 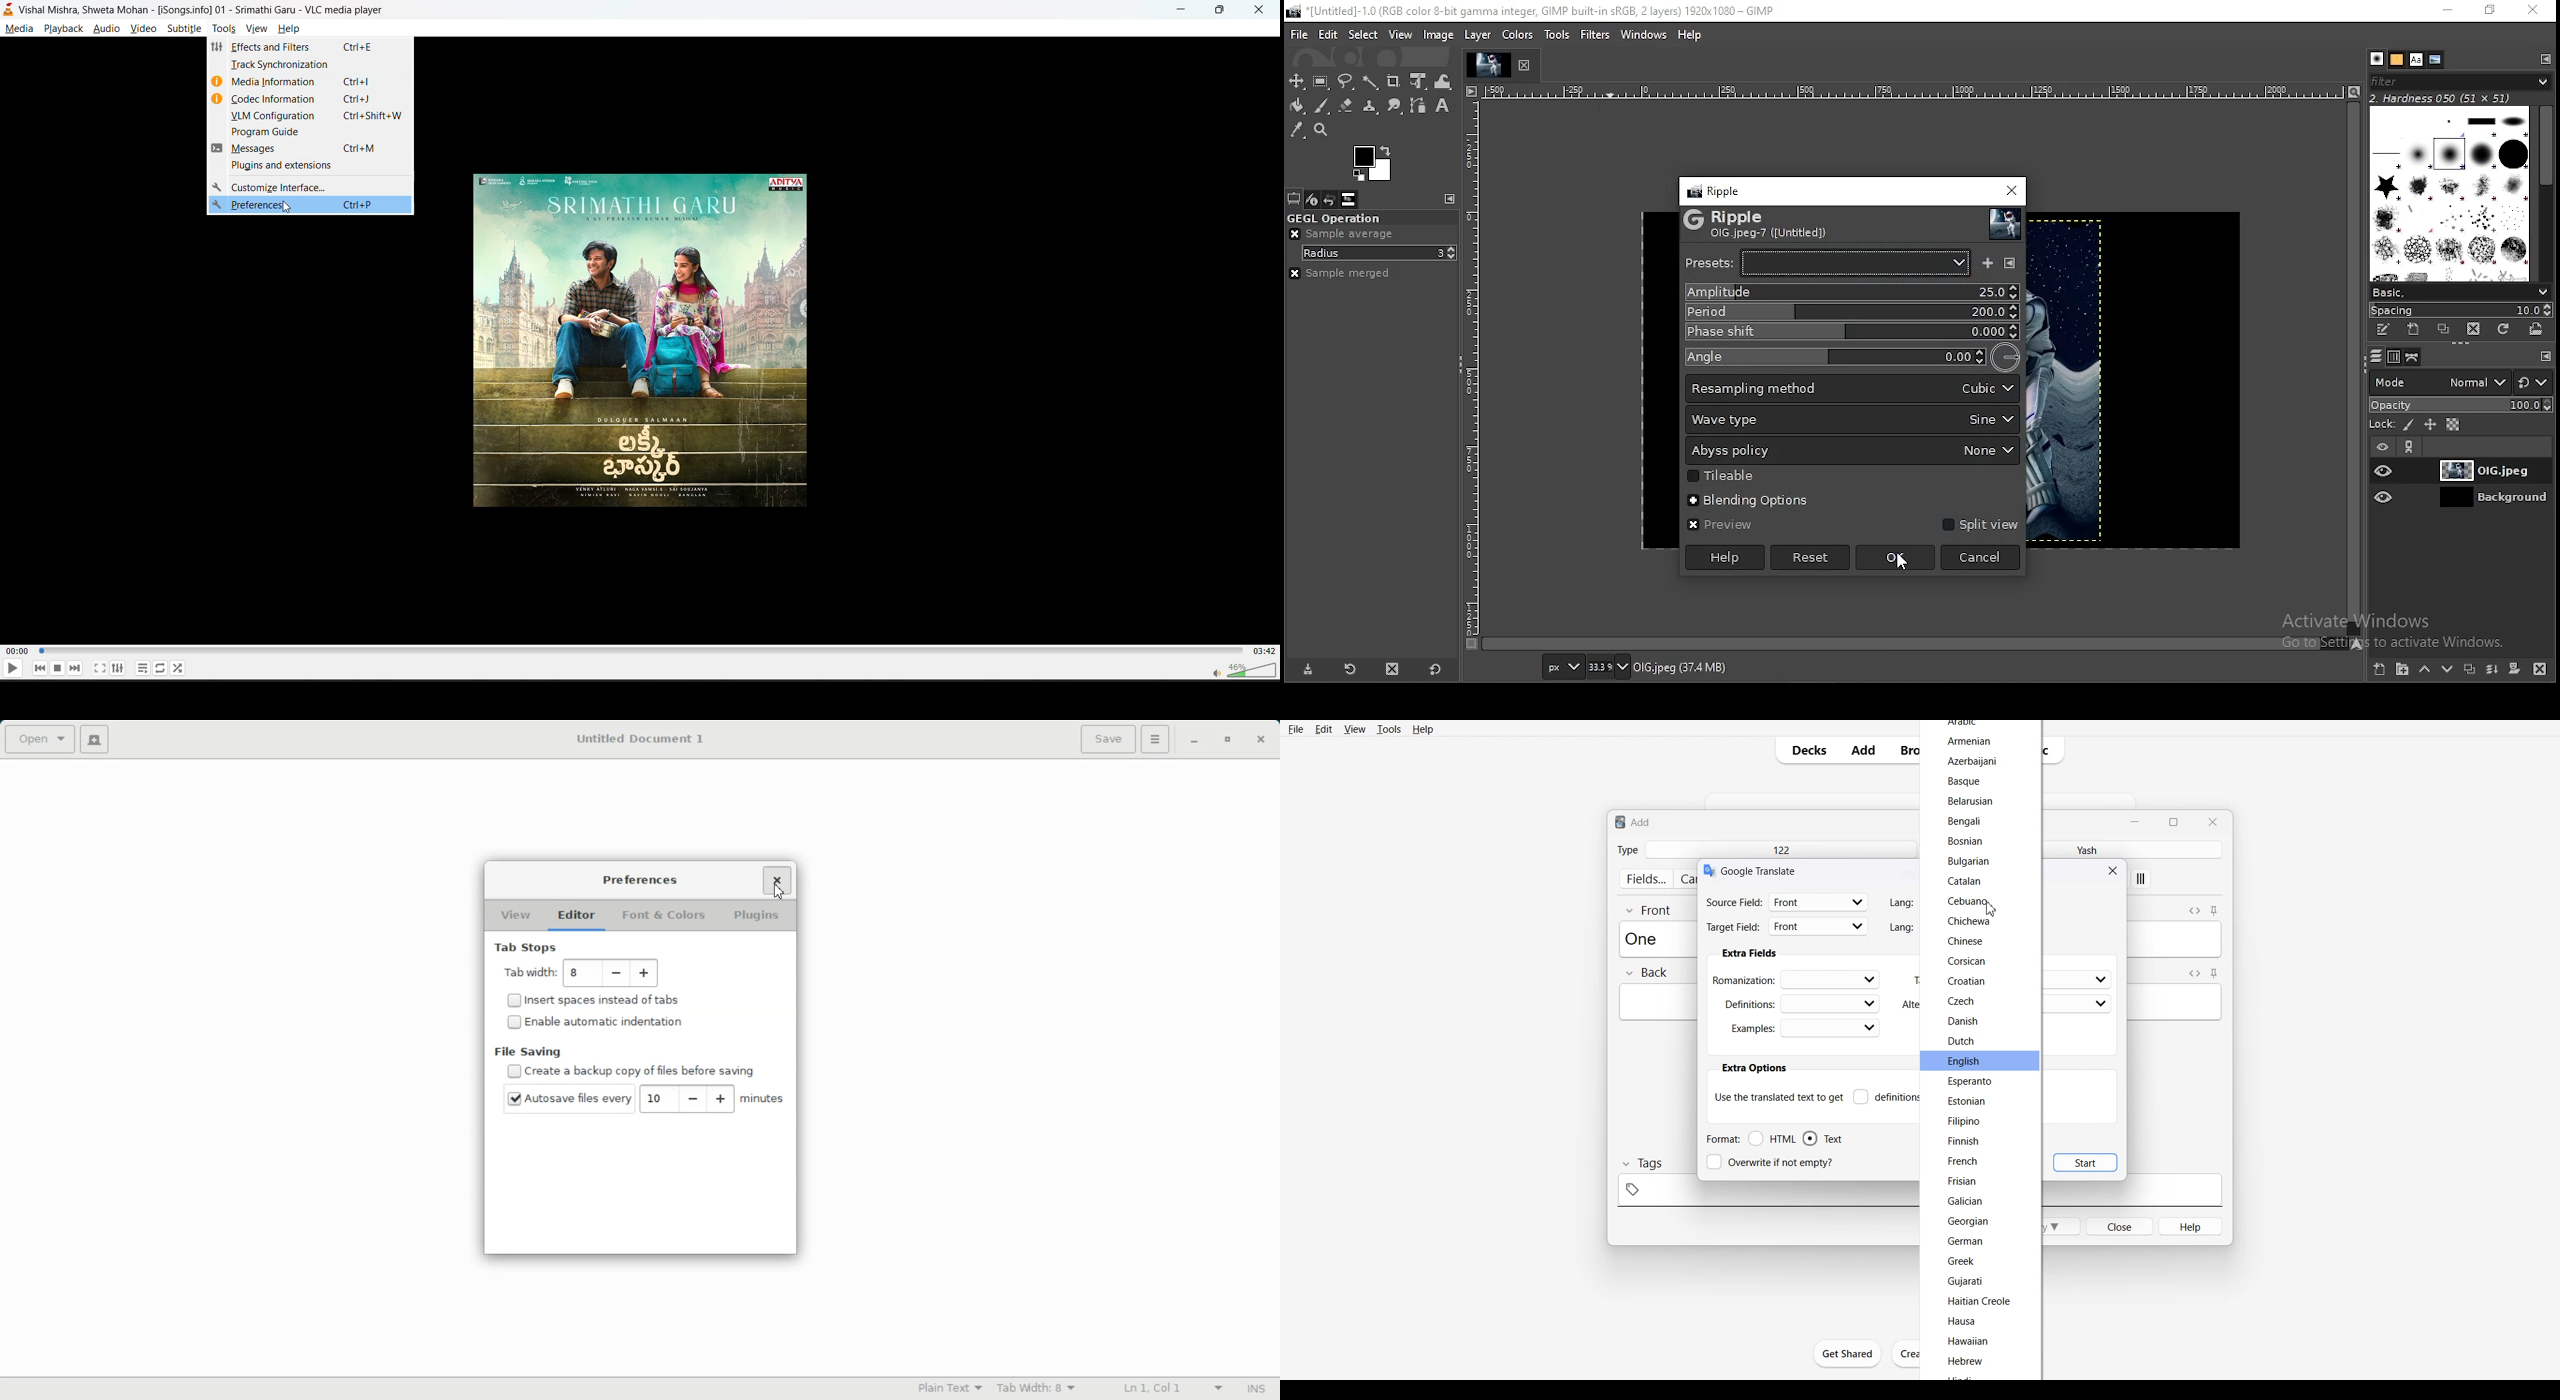 I want to click on Cebuano, so click(x=1966, y=900).